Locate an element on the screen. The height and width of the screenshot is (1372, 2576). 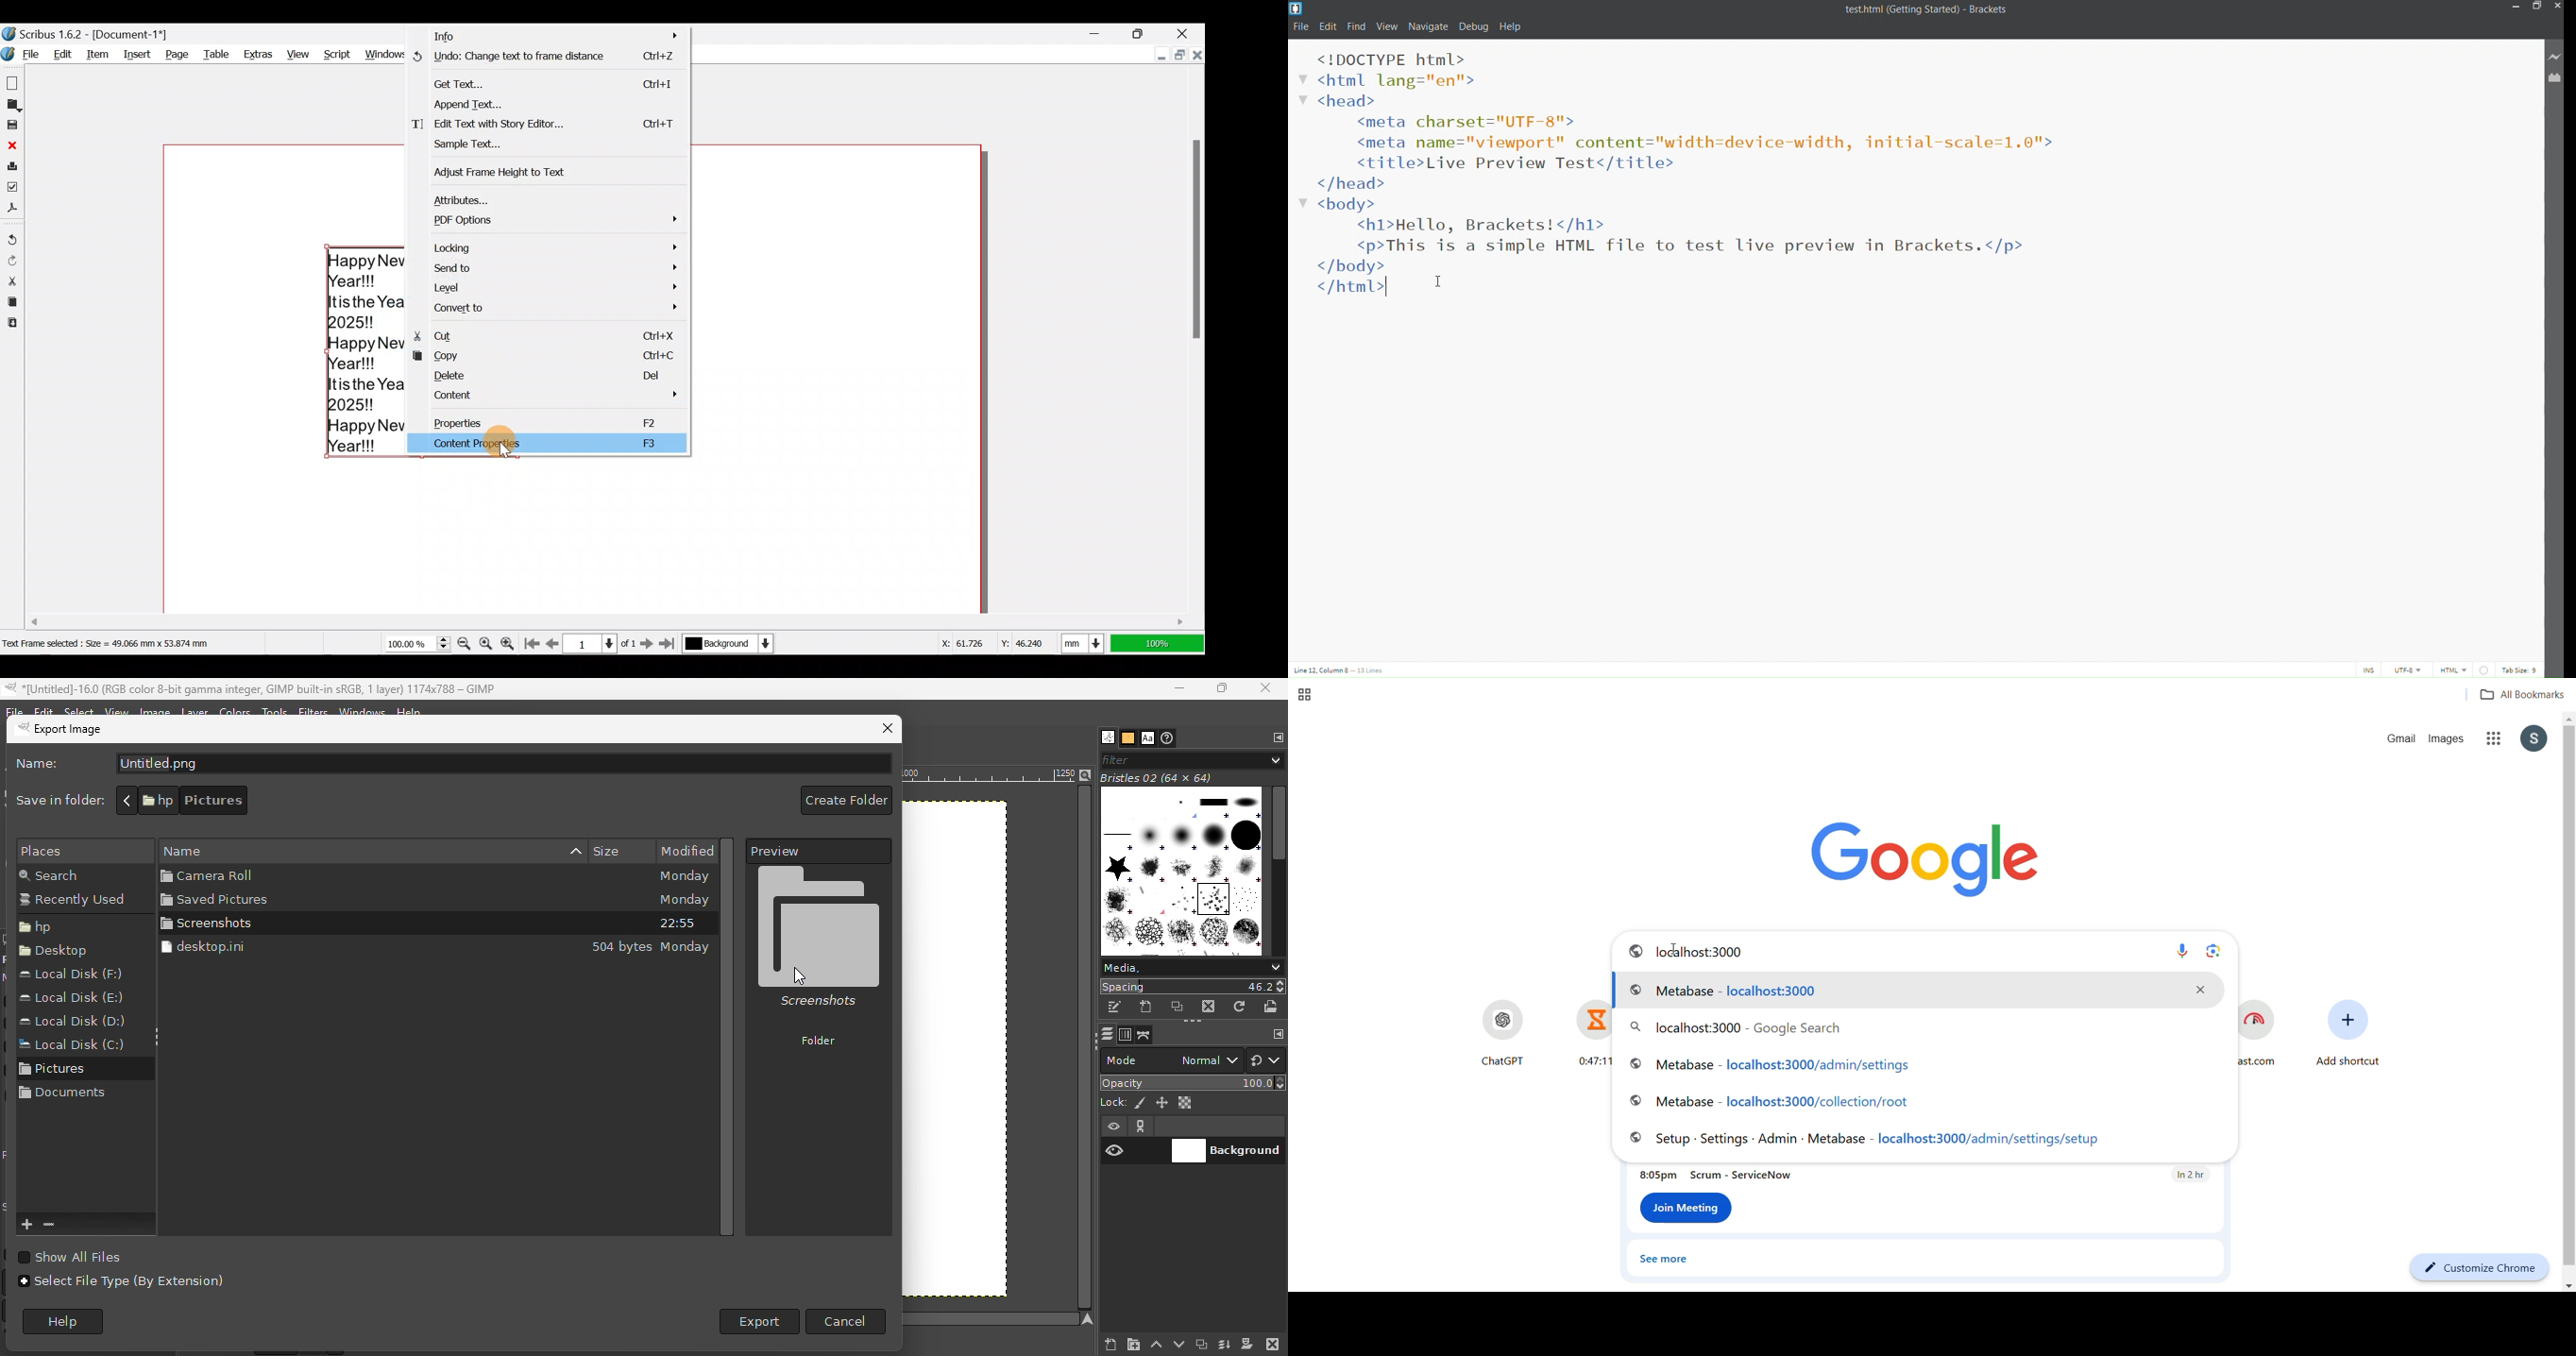
Windows is located at coordinates (386, 51).